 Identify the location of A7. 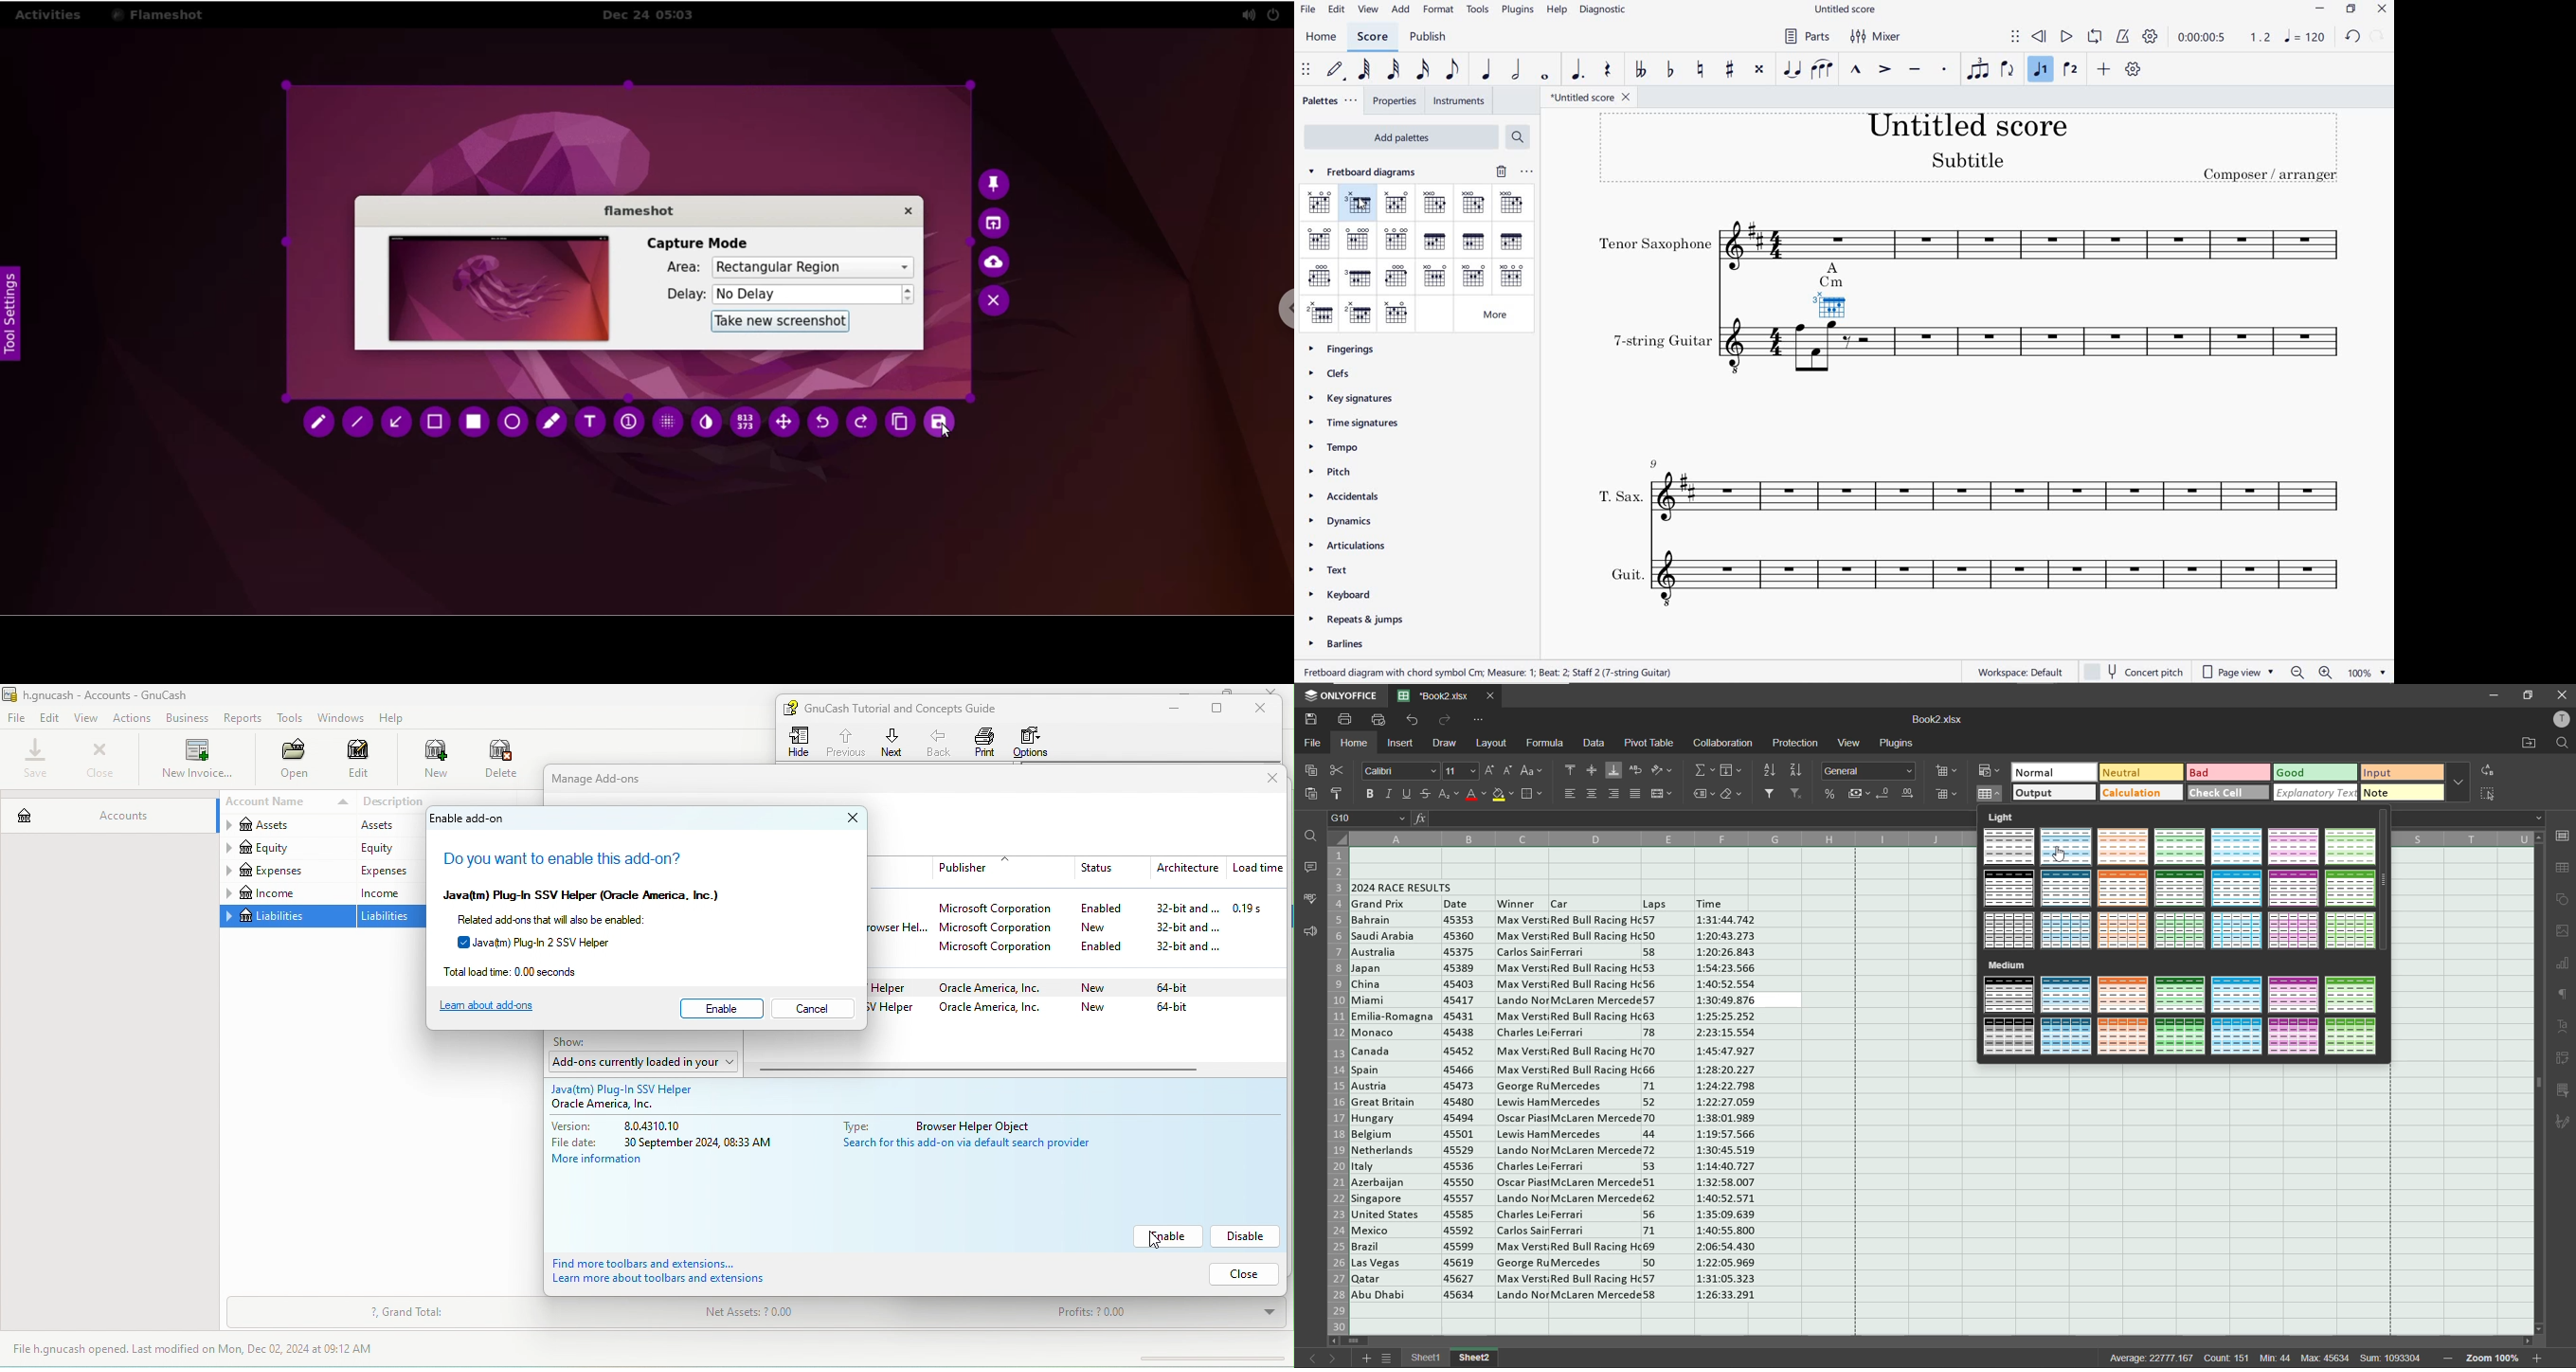
(1512, 276).